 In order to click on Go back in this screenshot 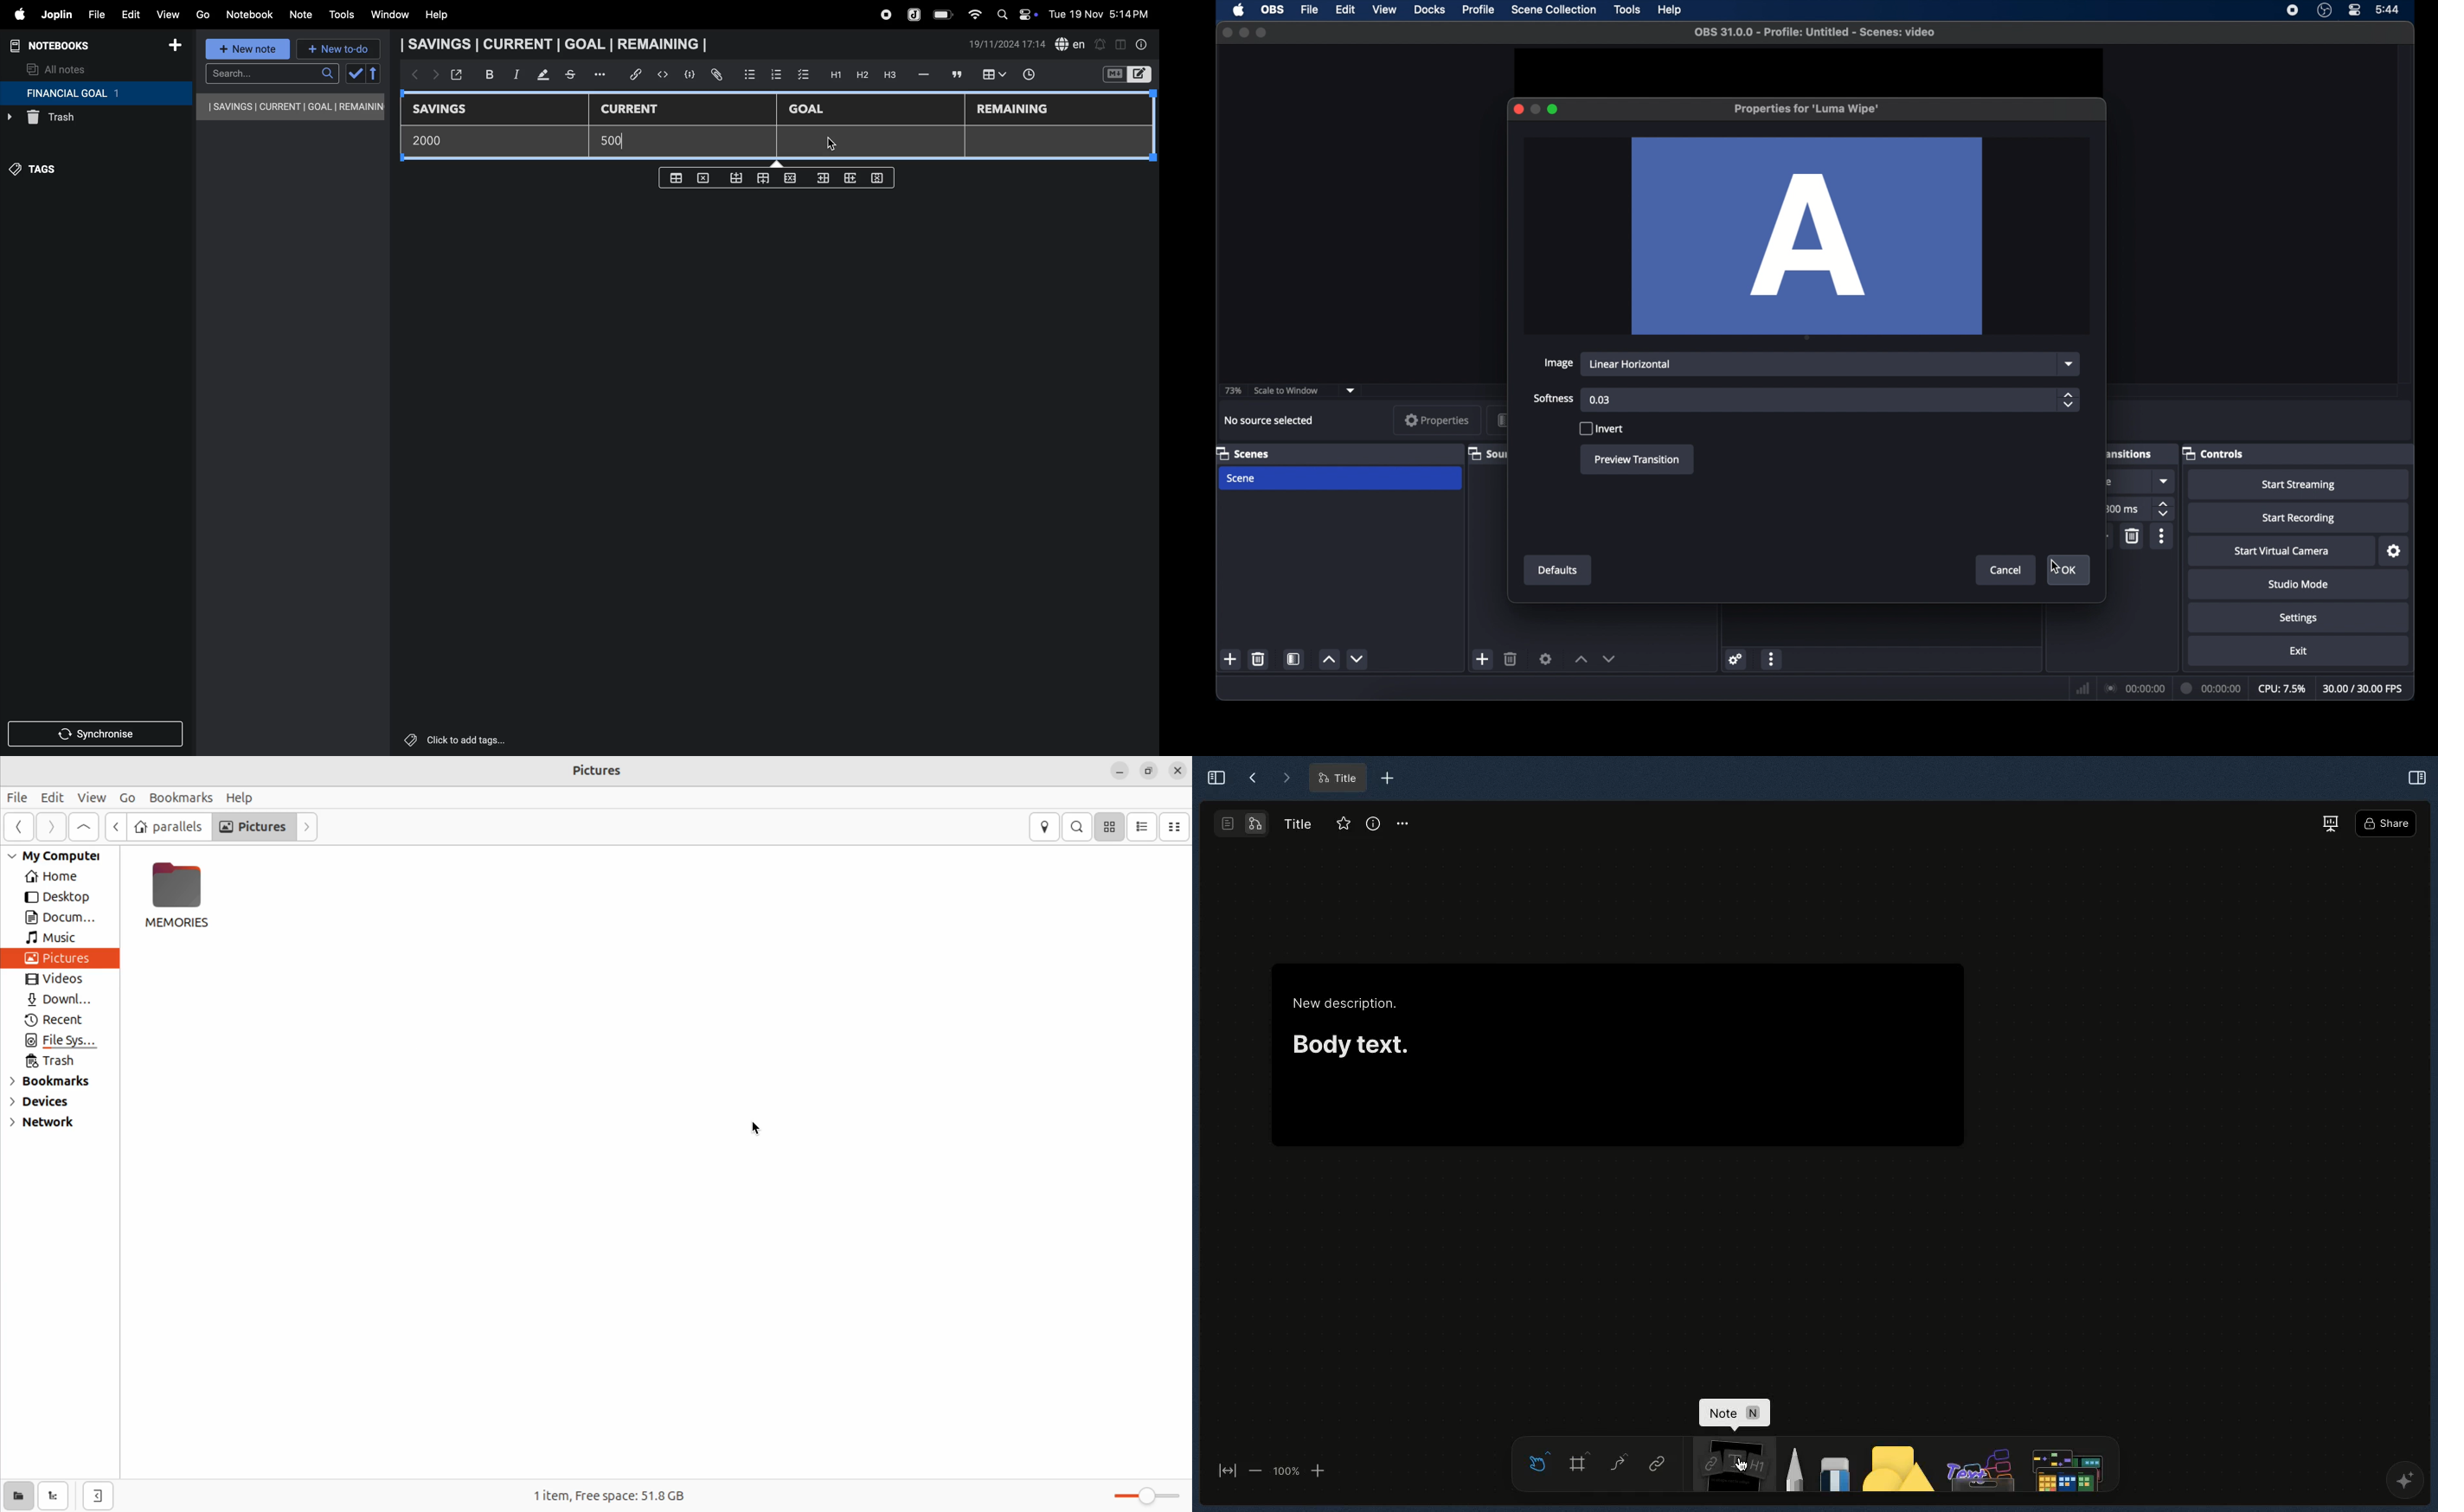, I will do `click(115, 827)`.